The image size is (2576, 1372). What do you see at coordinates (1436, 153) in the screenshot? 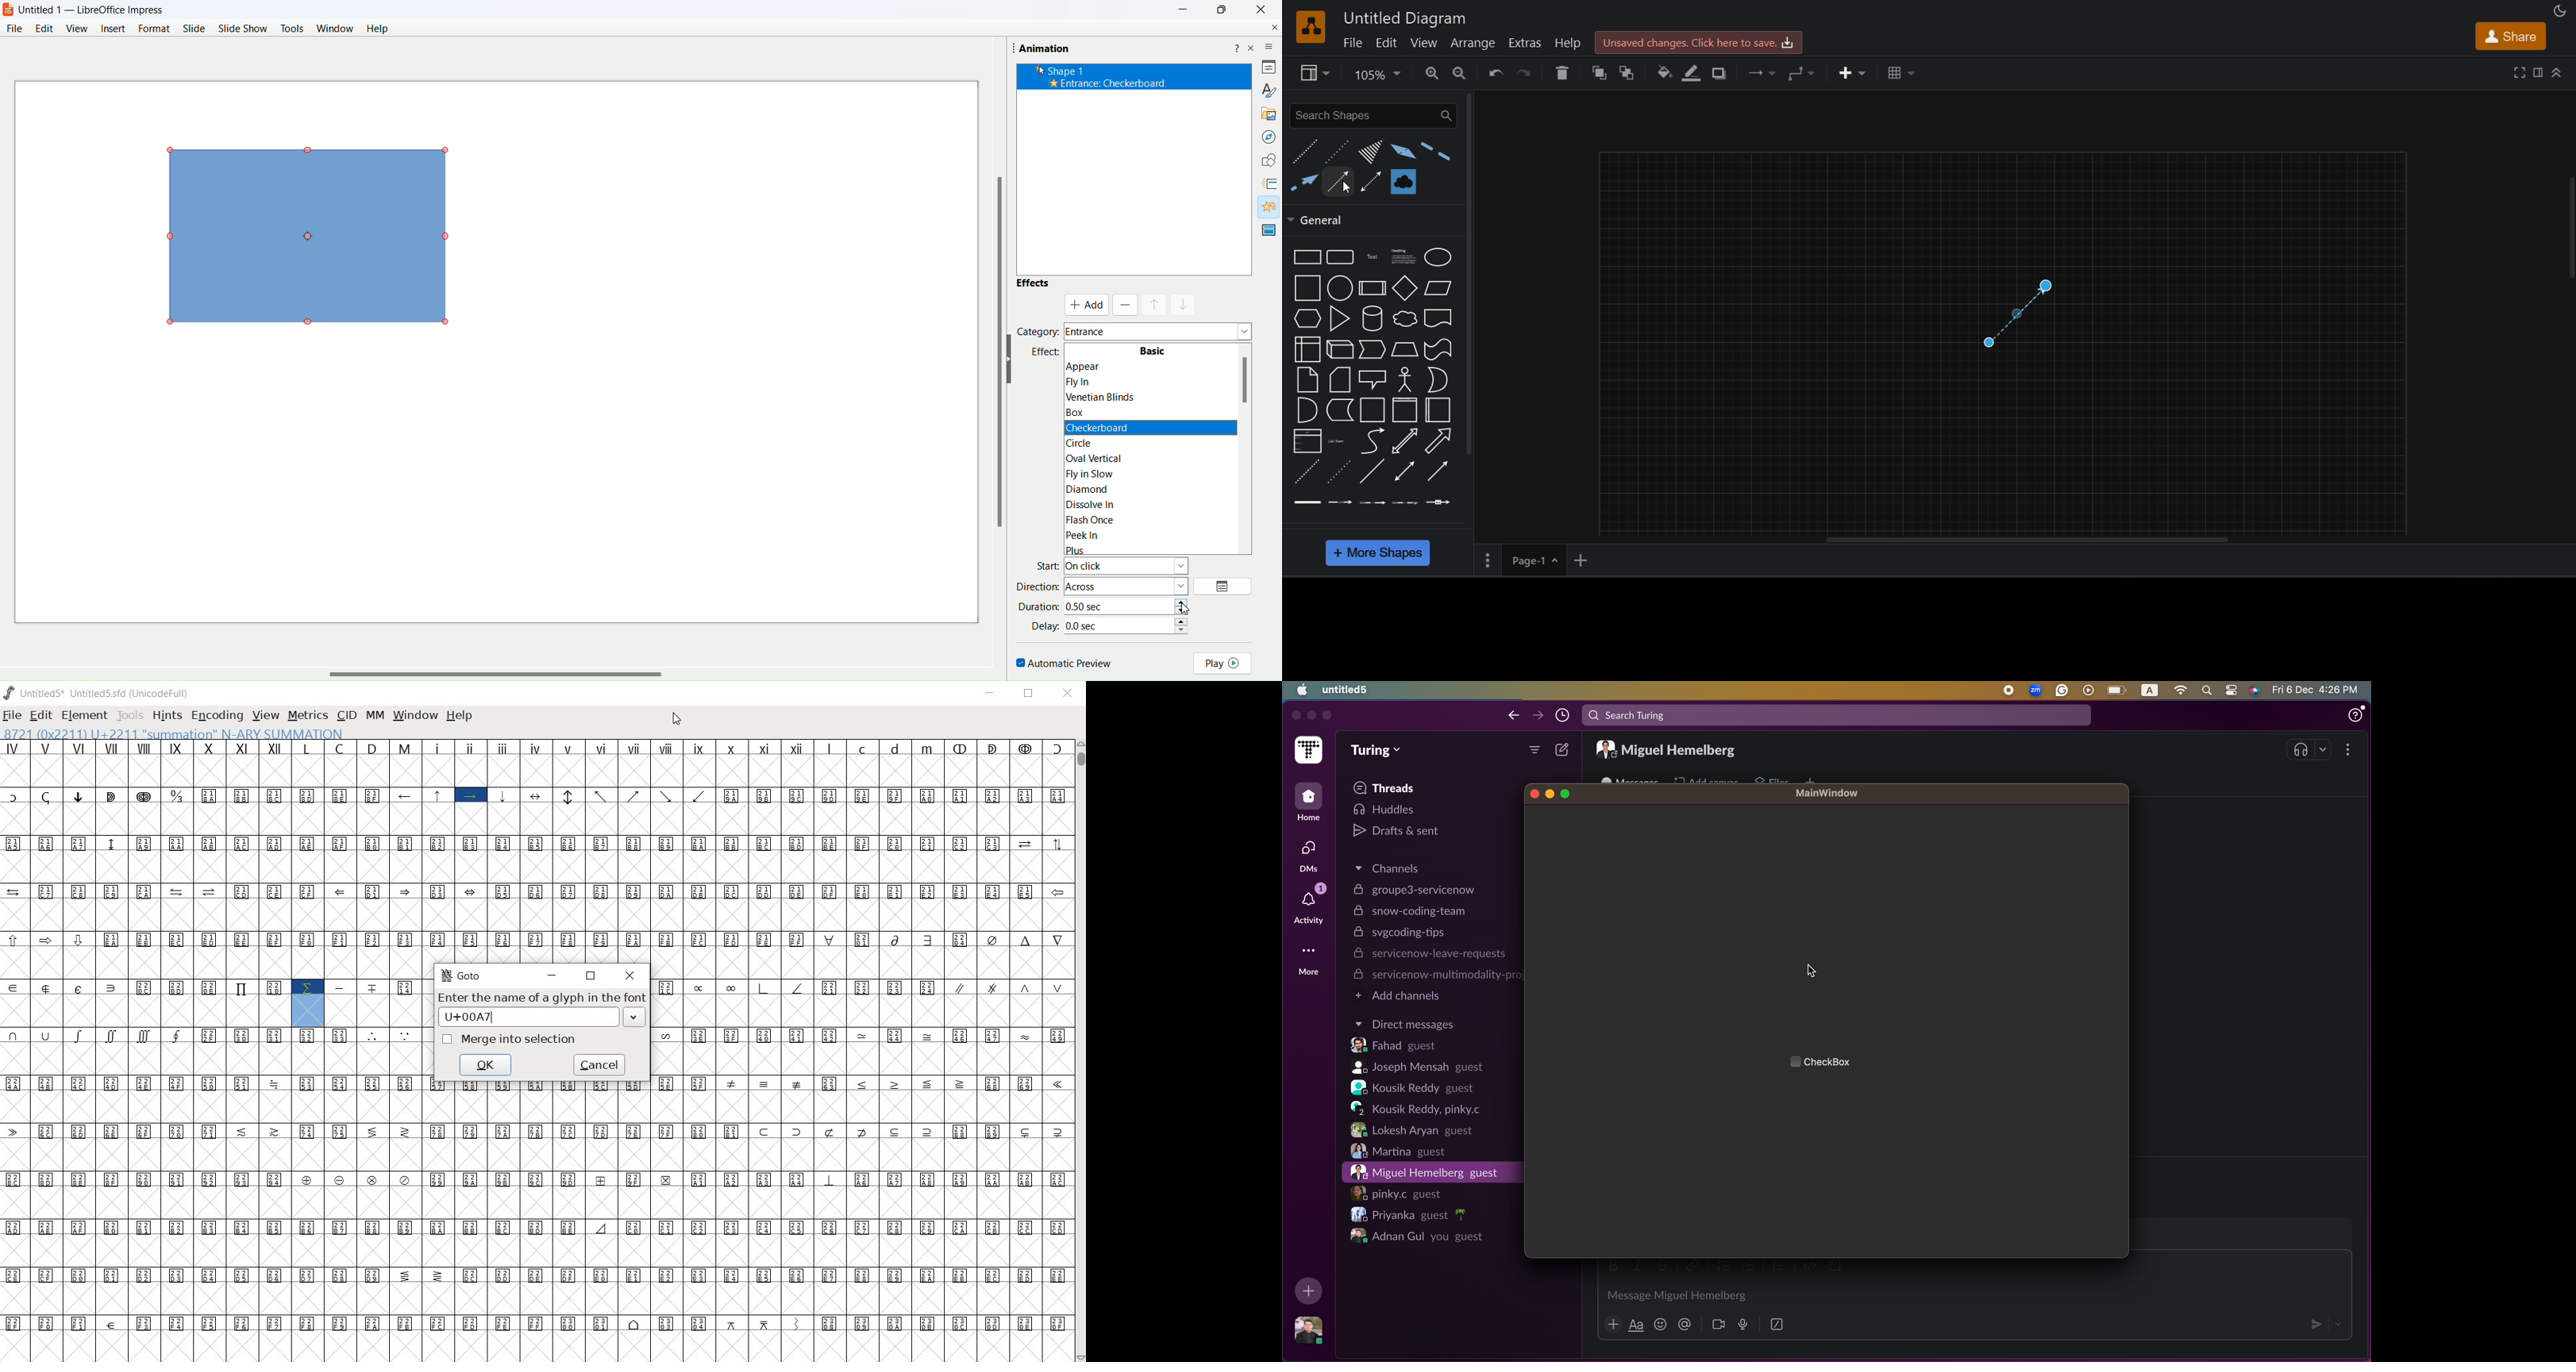
I see `dashed line 2` at bounding box center [1436, 153].